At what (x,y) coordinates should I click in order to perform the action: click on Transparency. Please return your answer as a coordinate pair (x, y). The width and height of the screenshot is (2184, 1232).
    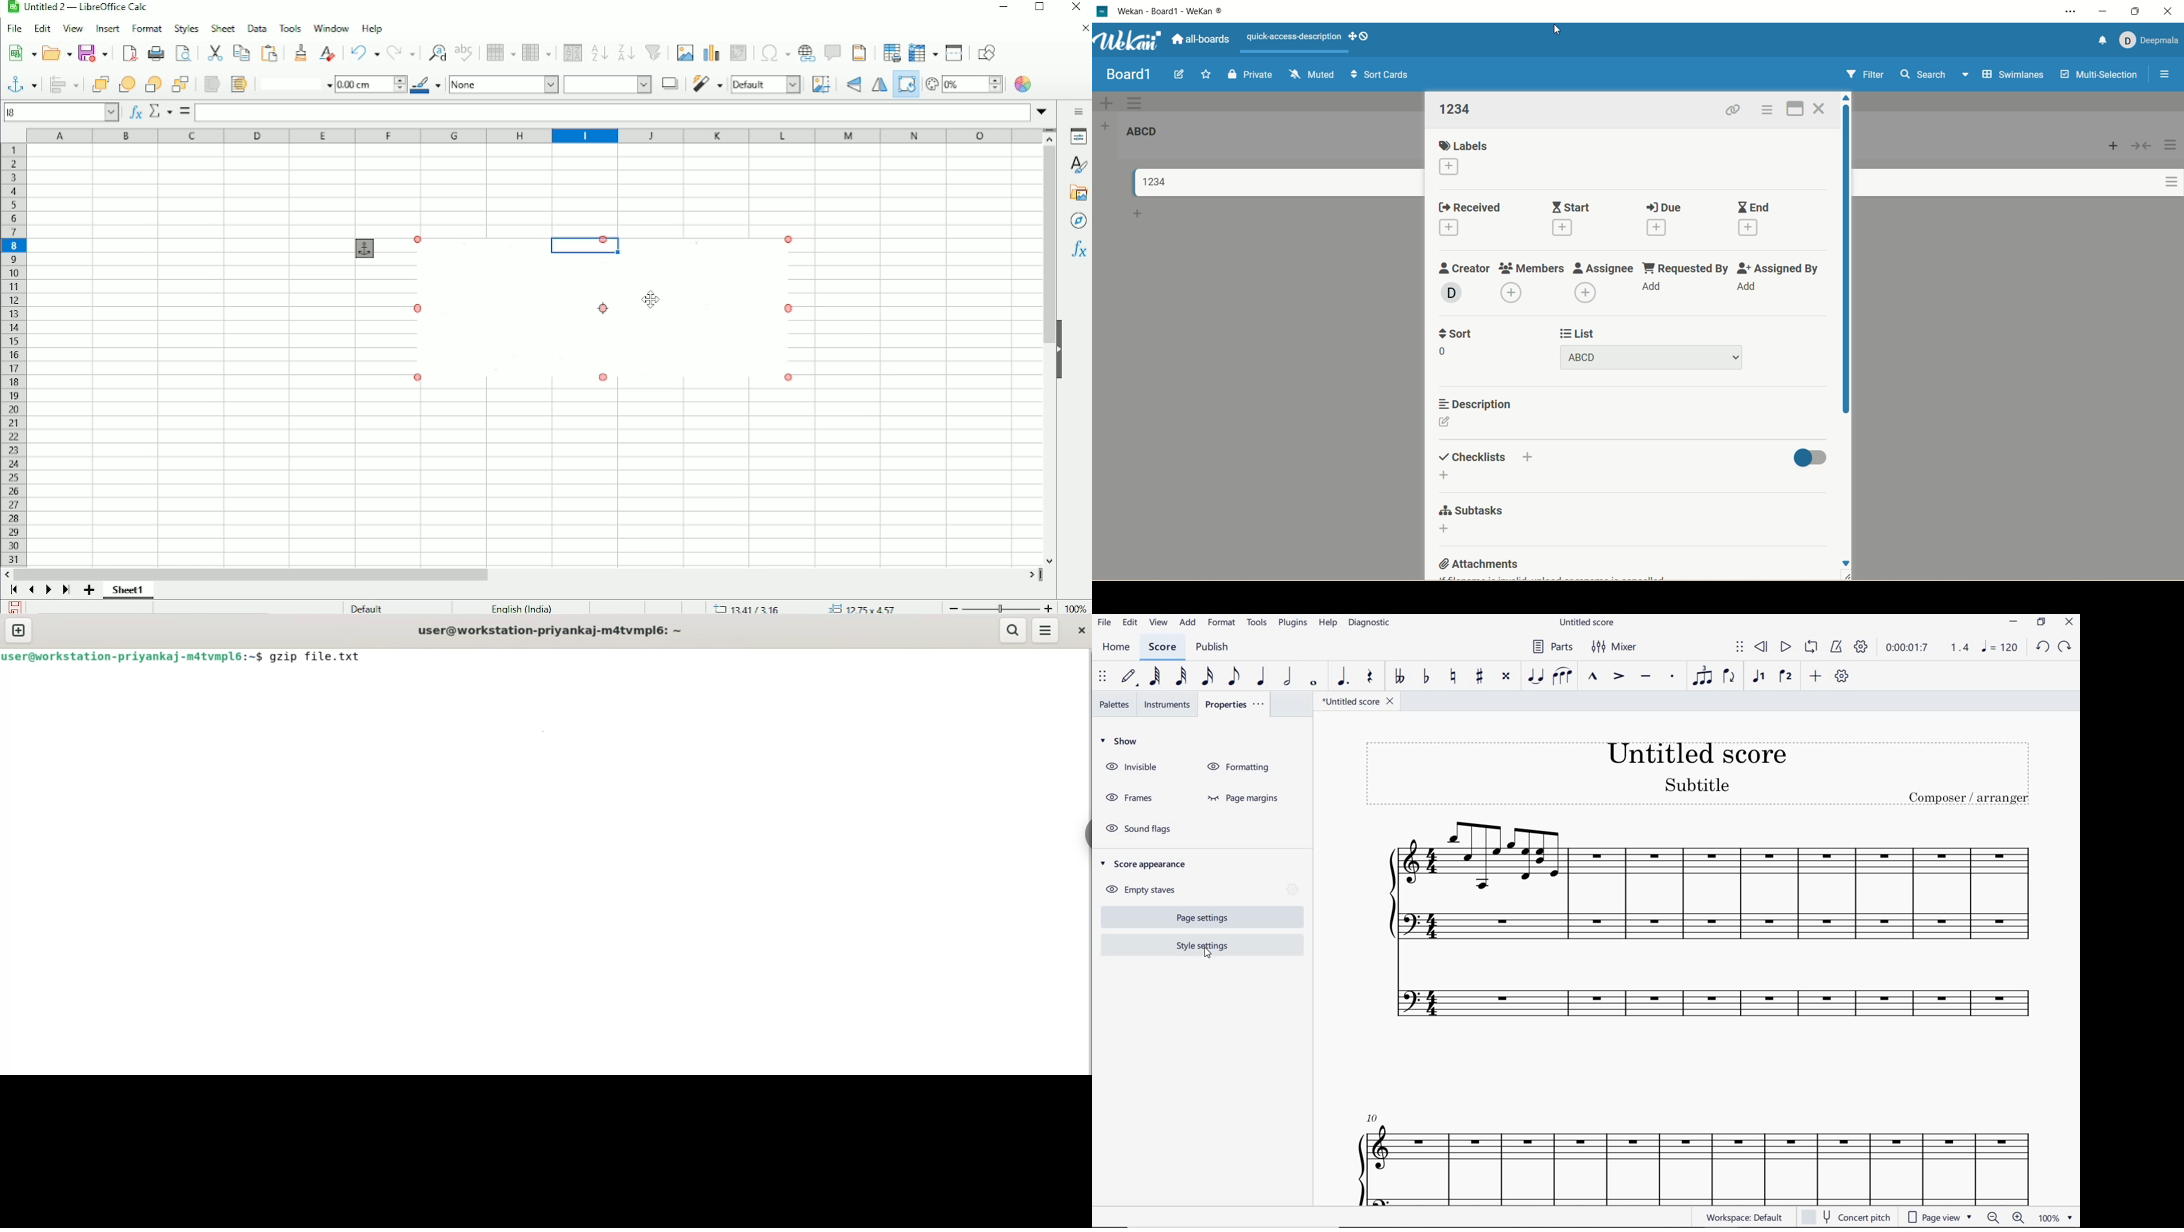
    Looking at the image, I should click on (964, 85).